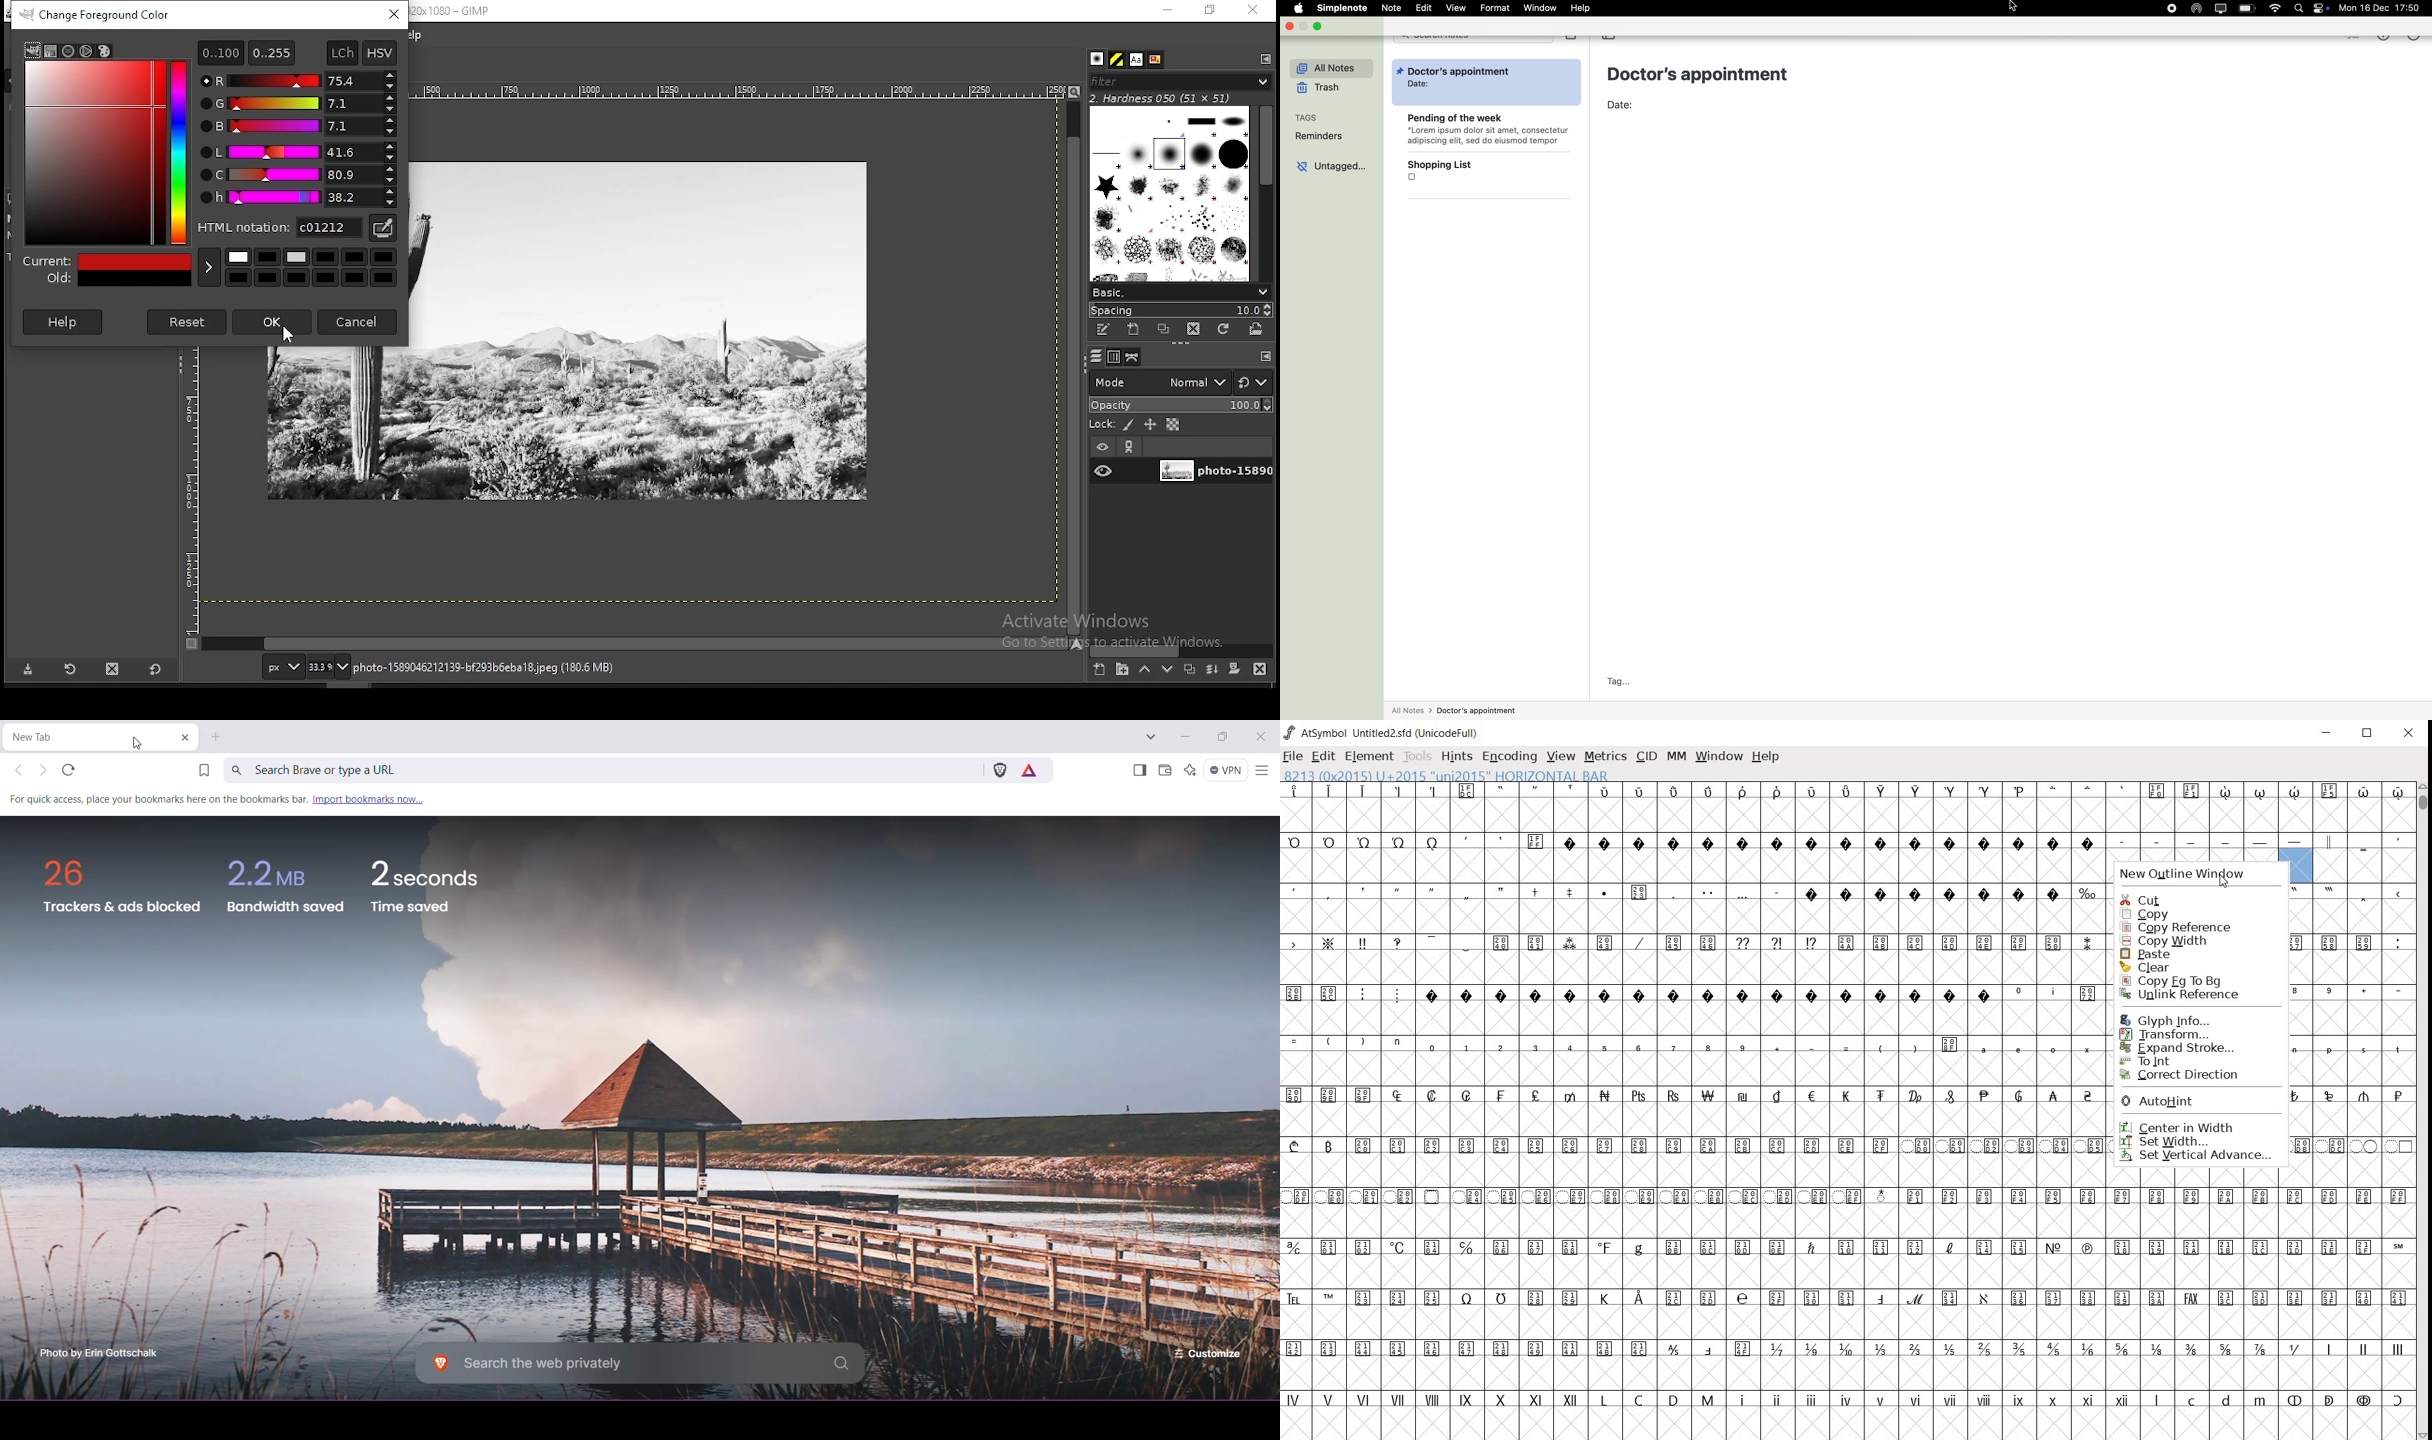  What do you see at coordinates (1211, 10) in the screenshot?
I see `restore` at bounding box center [1211, 10].